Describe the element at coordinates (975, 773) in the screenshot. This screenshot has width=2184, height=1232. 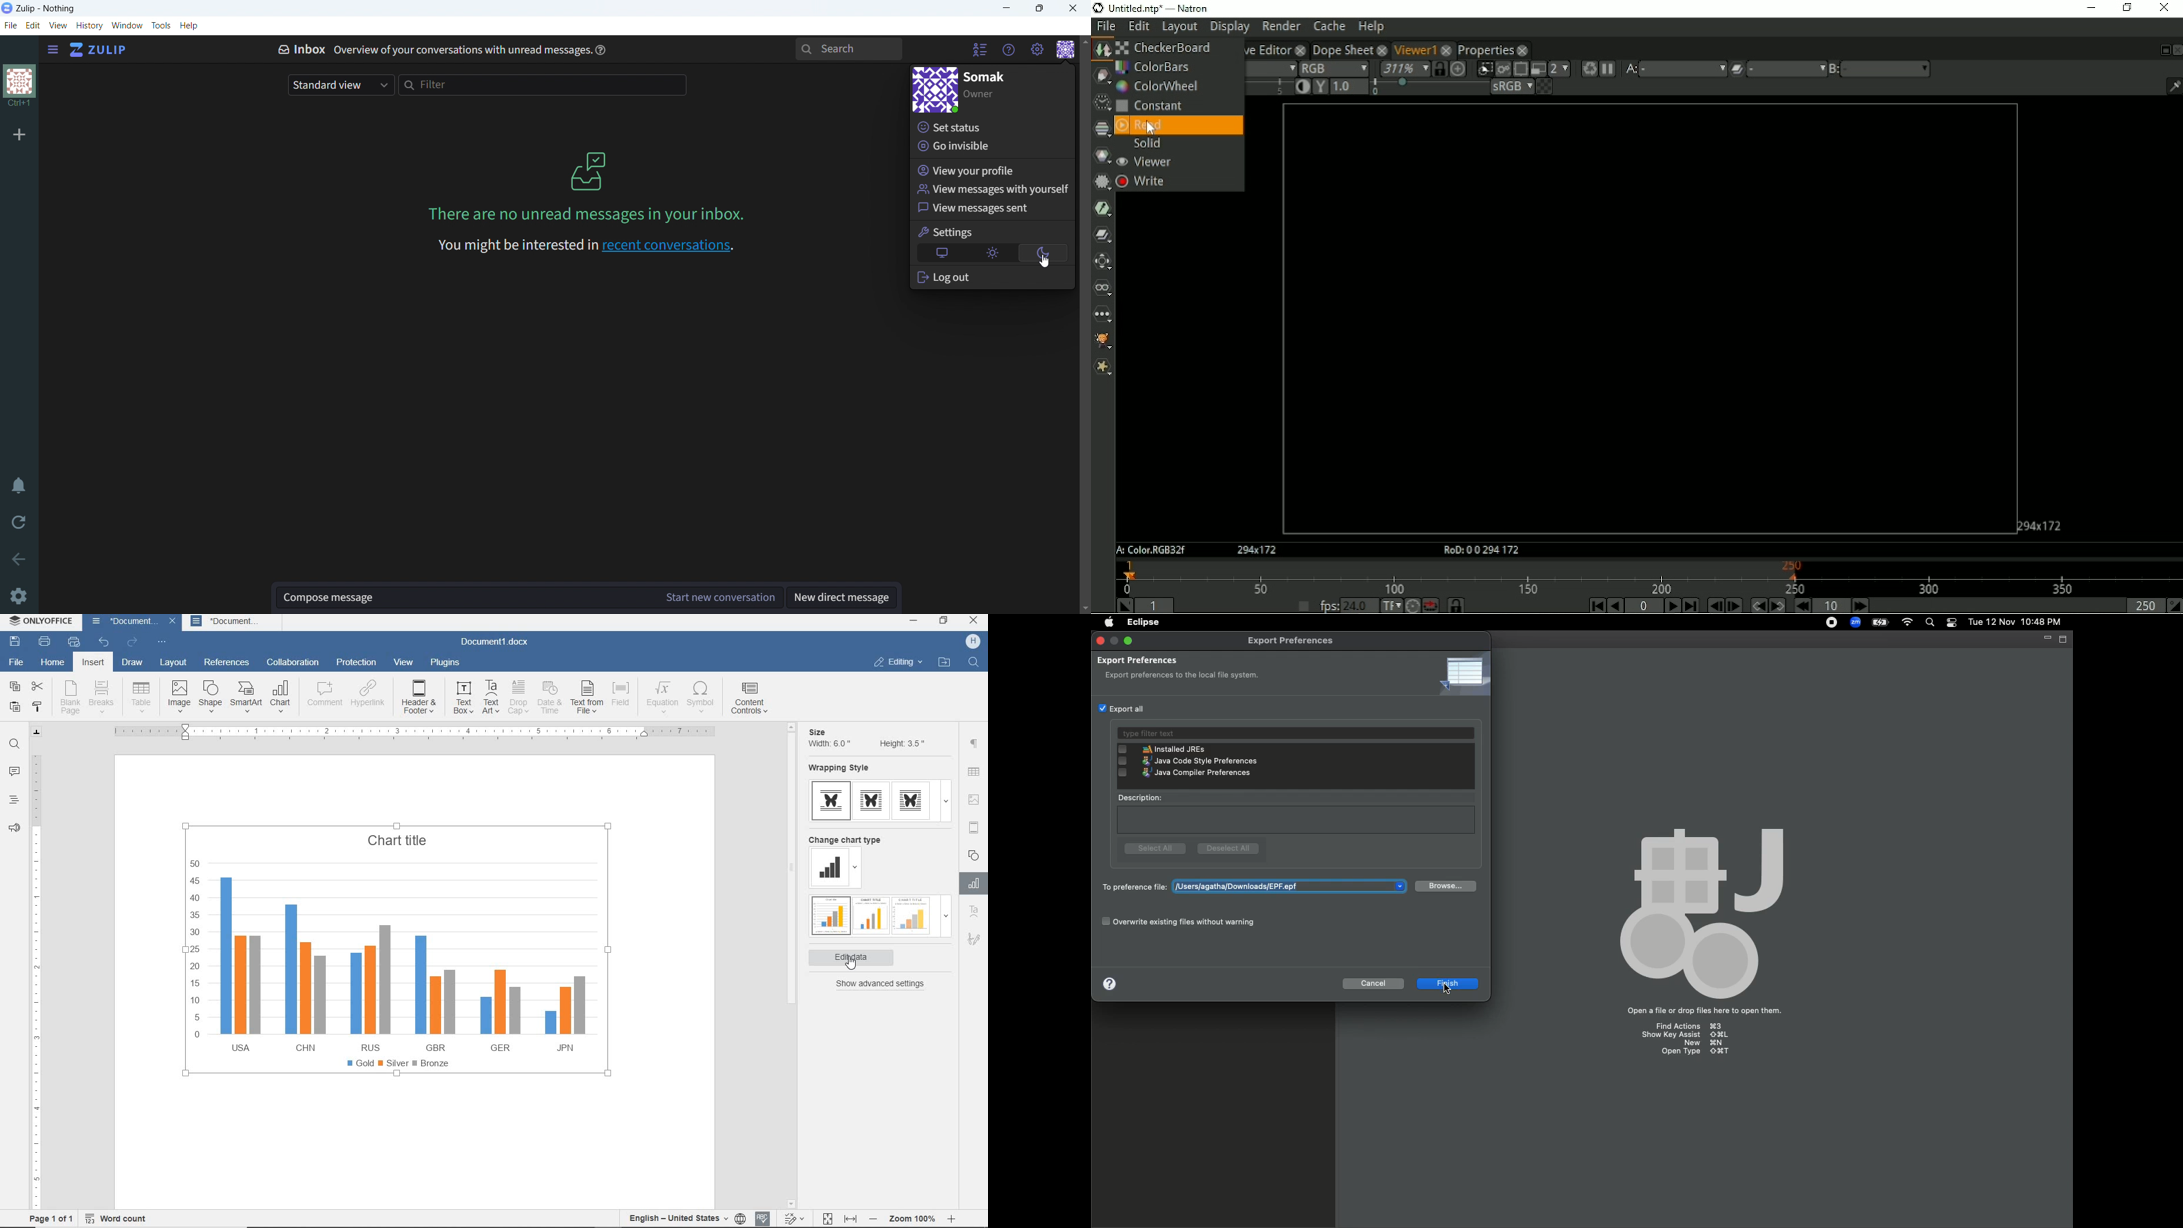
I see `table` at that location.